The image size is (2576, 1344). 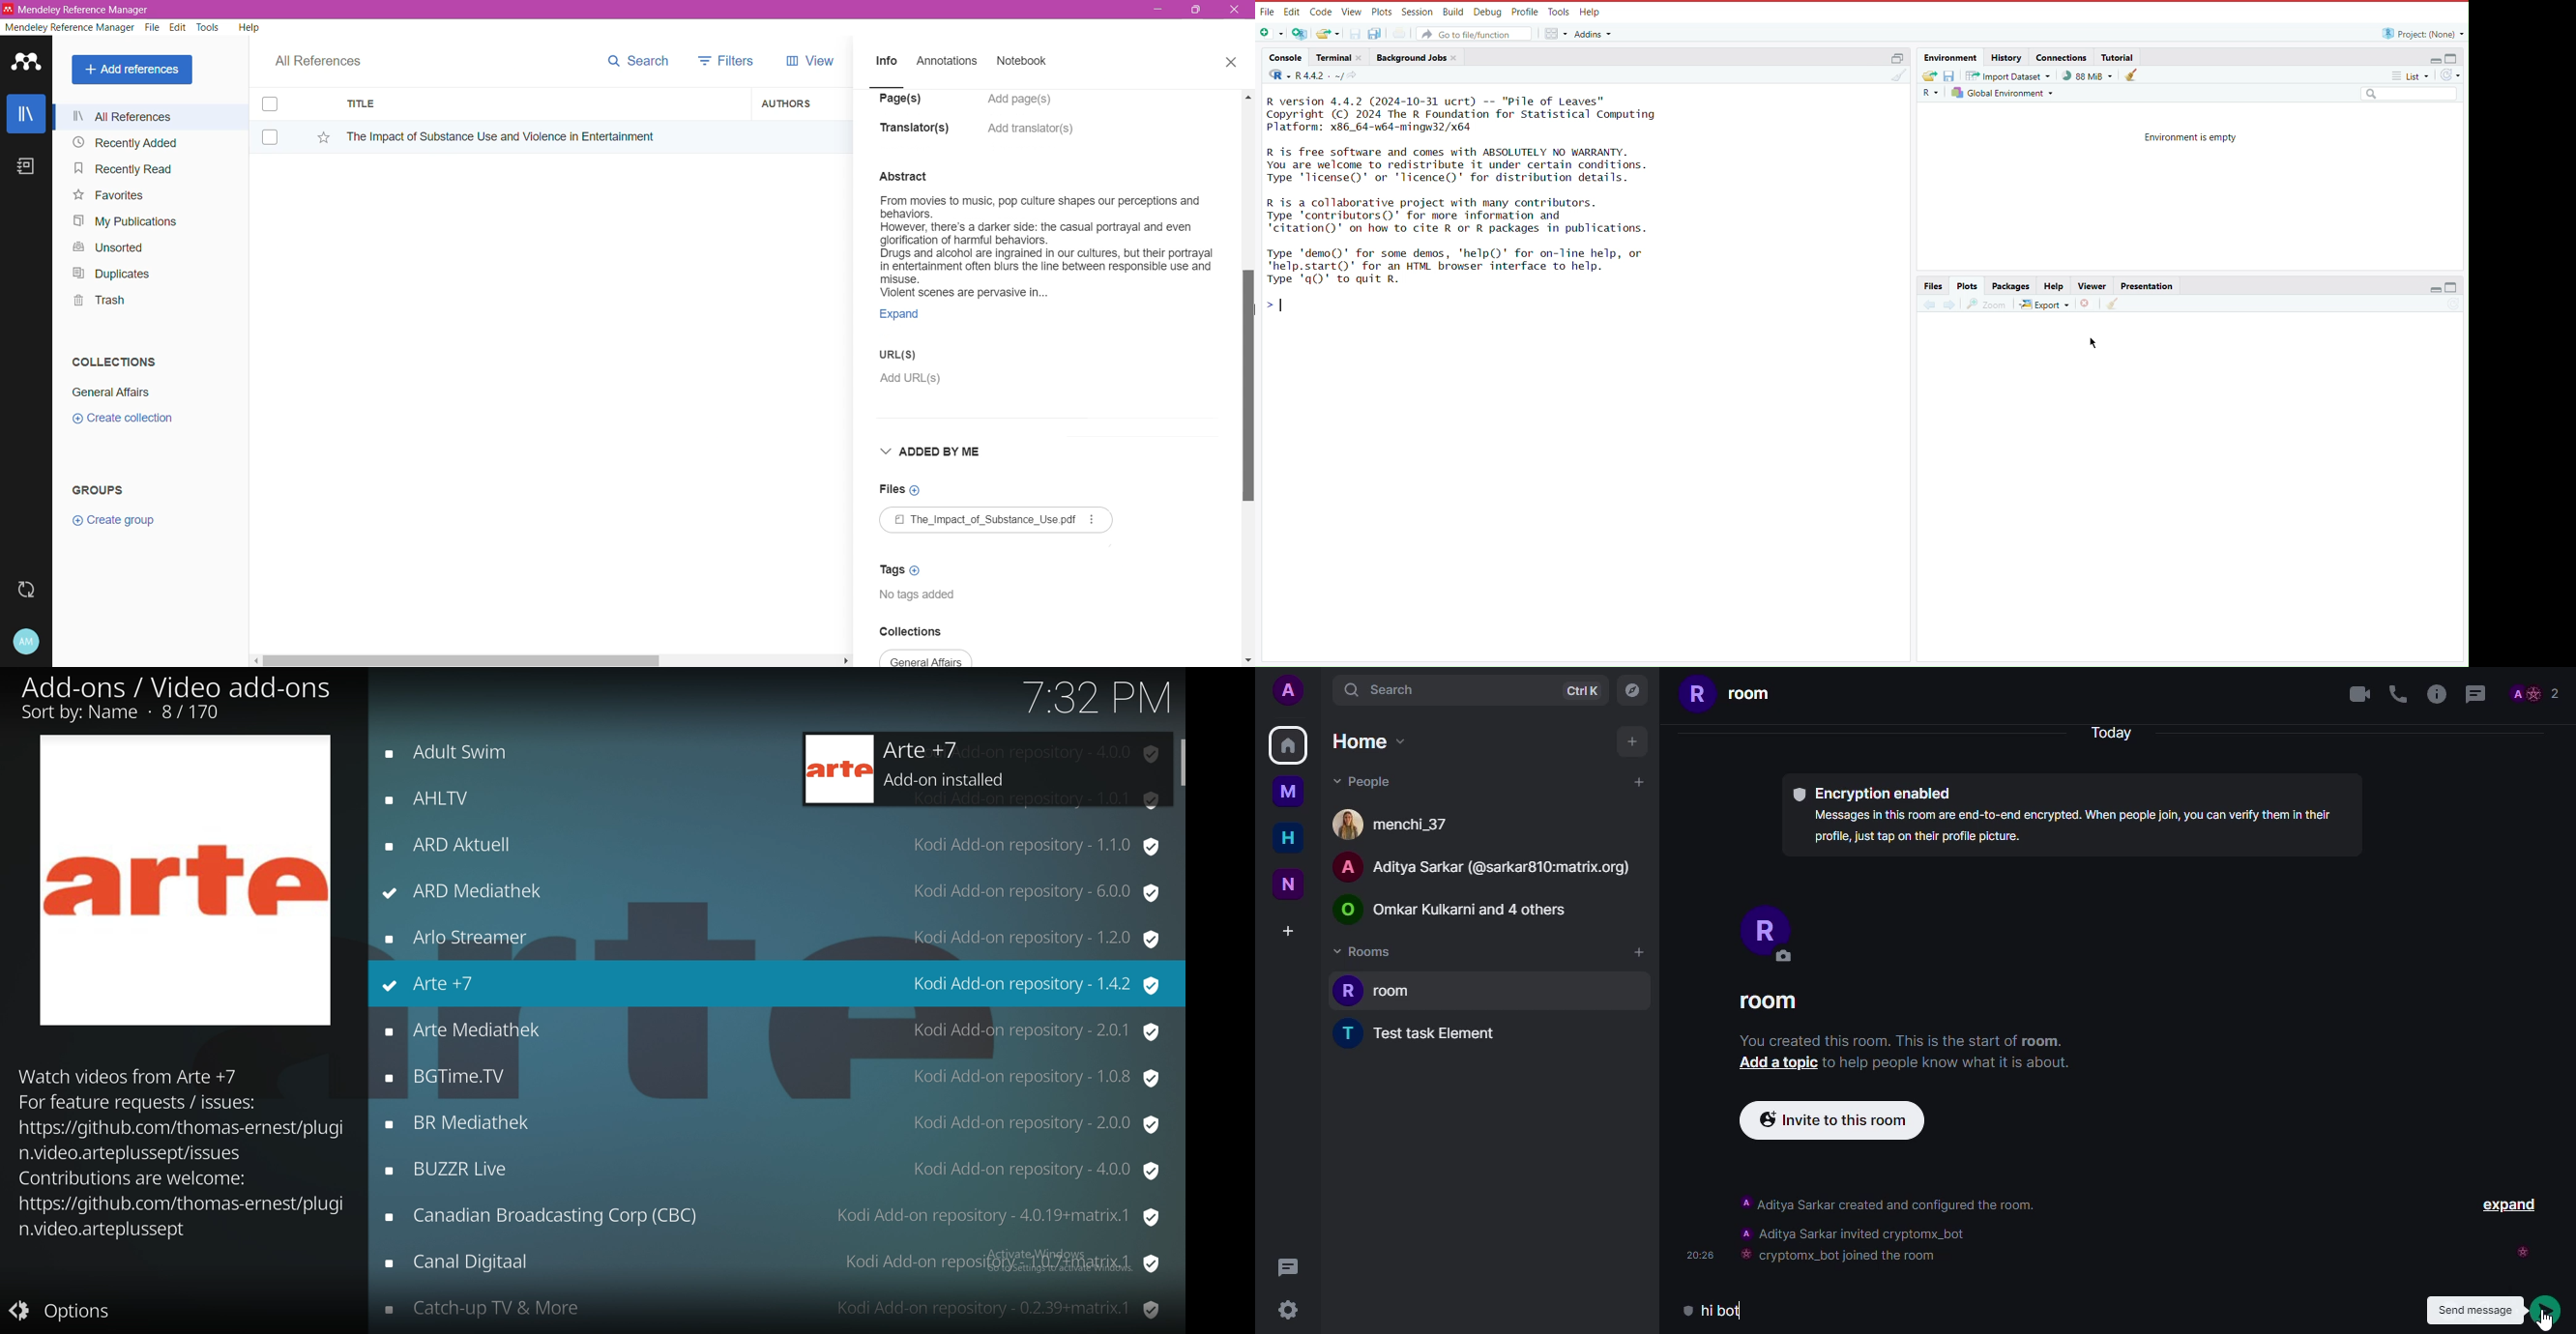 I want to click on List, so click(x=2413, y=78).